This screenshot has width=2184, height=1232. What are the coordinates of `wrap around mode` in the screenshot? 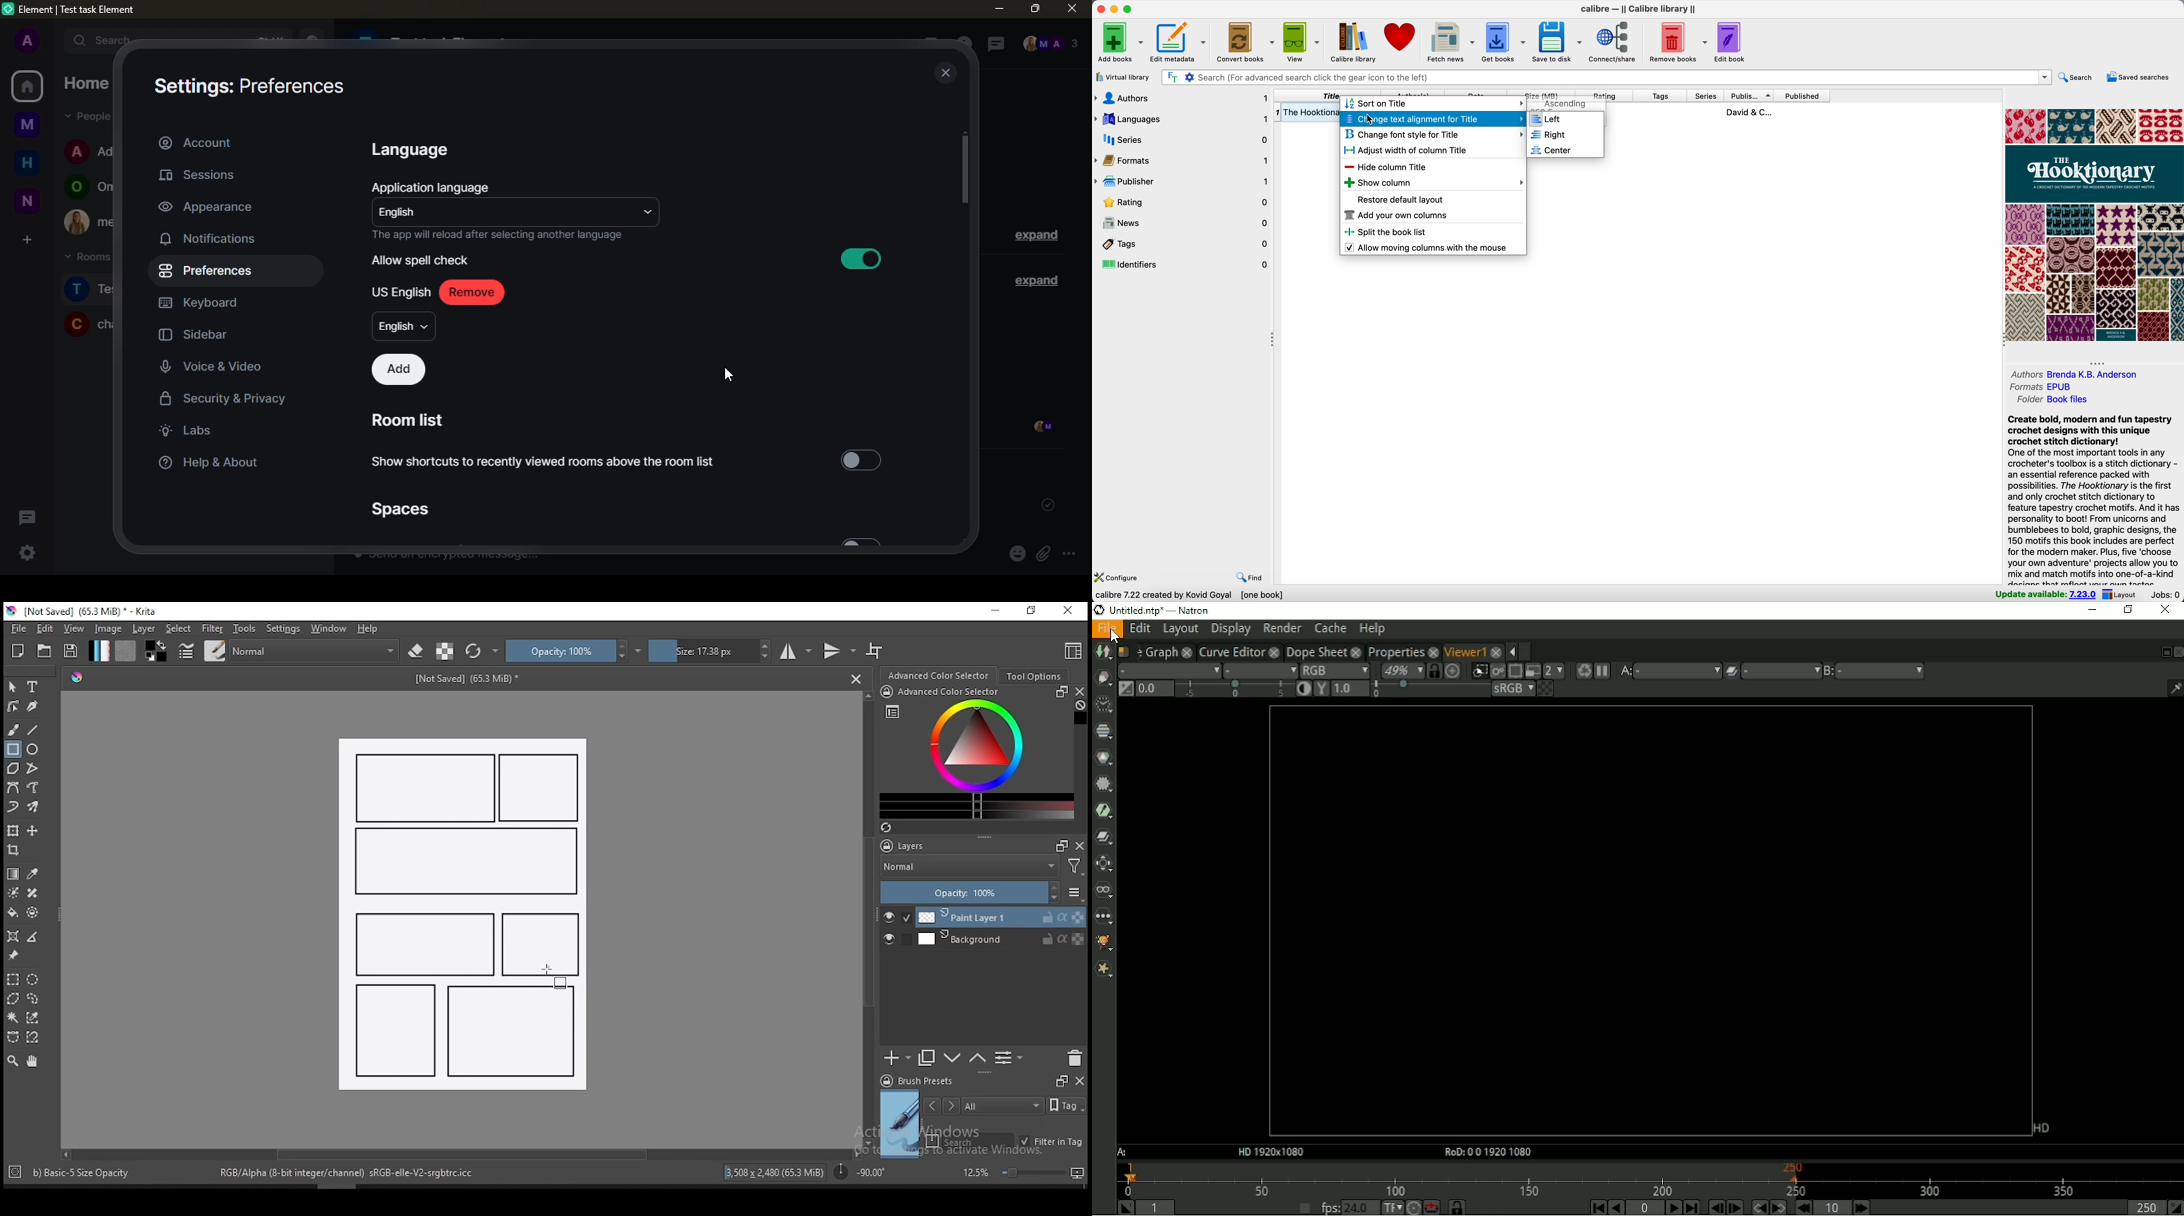 It's located at (876, 651).